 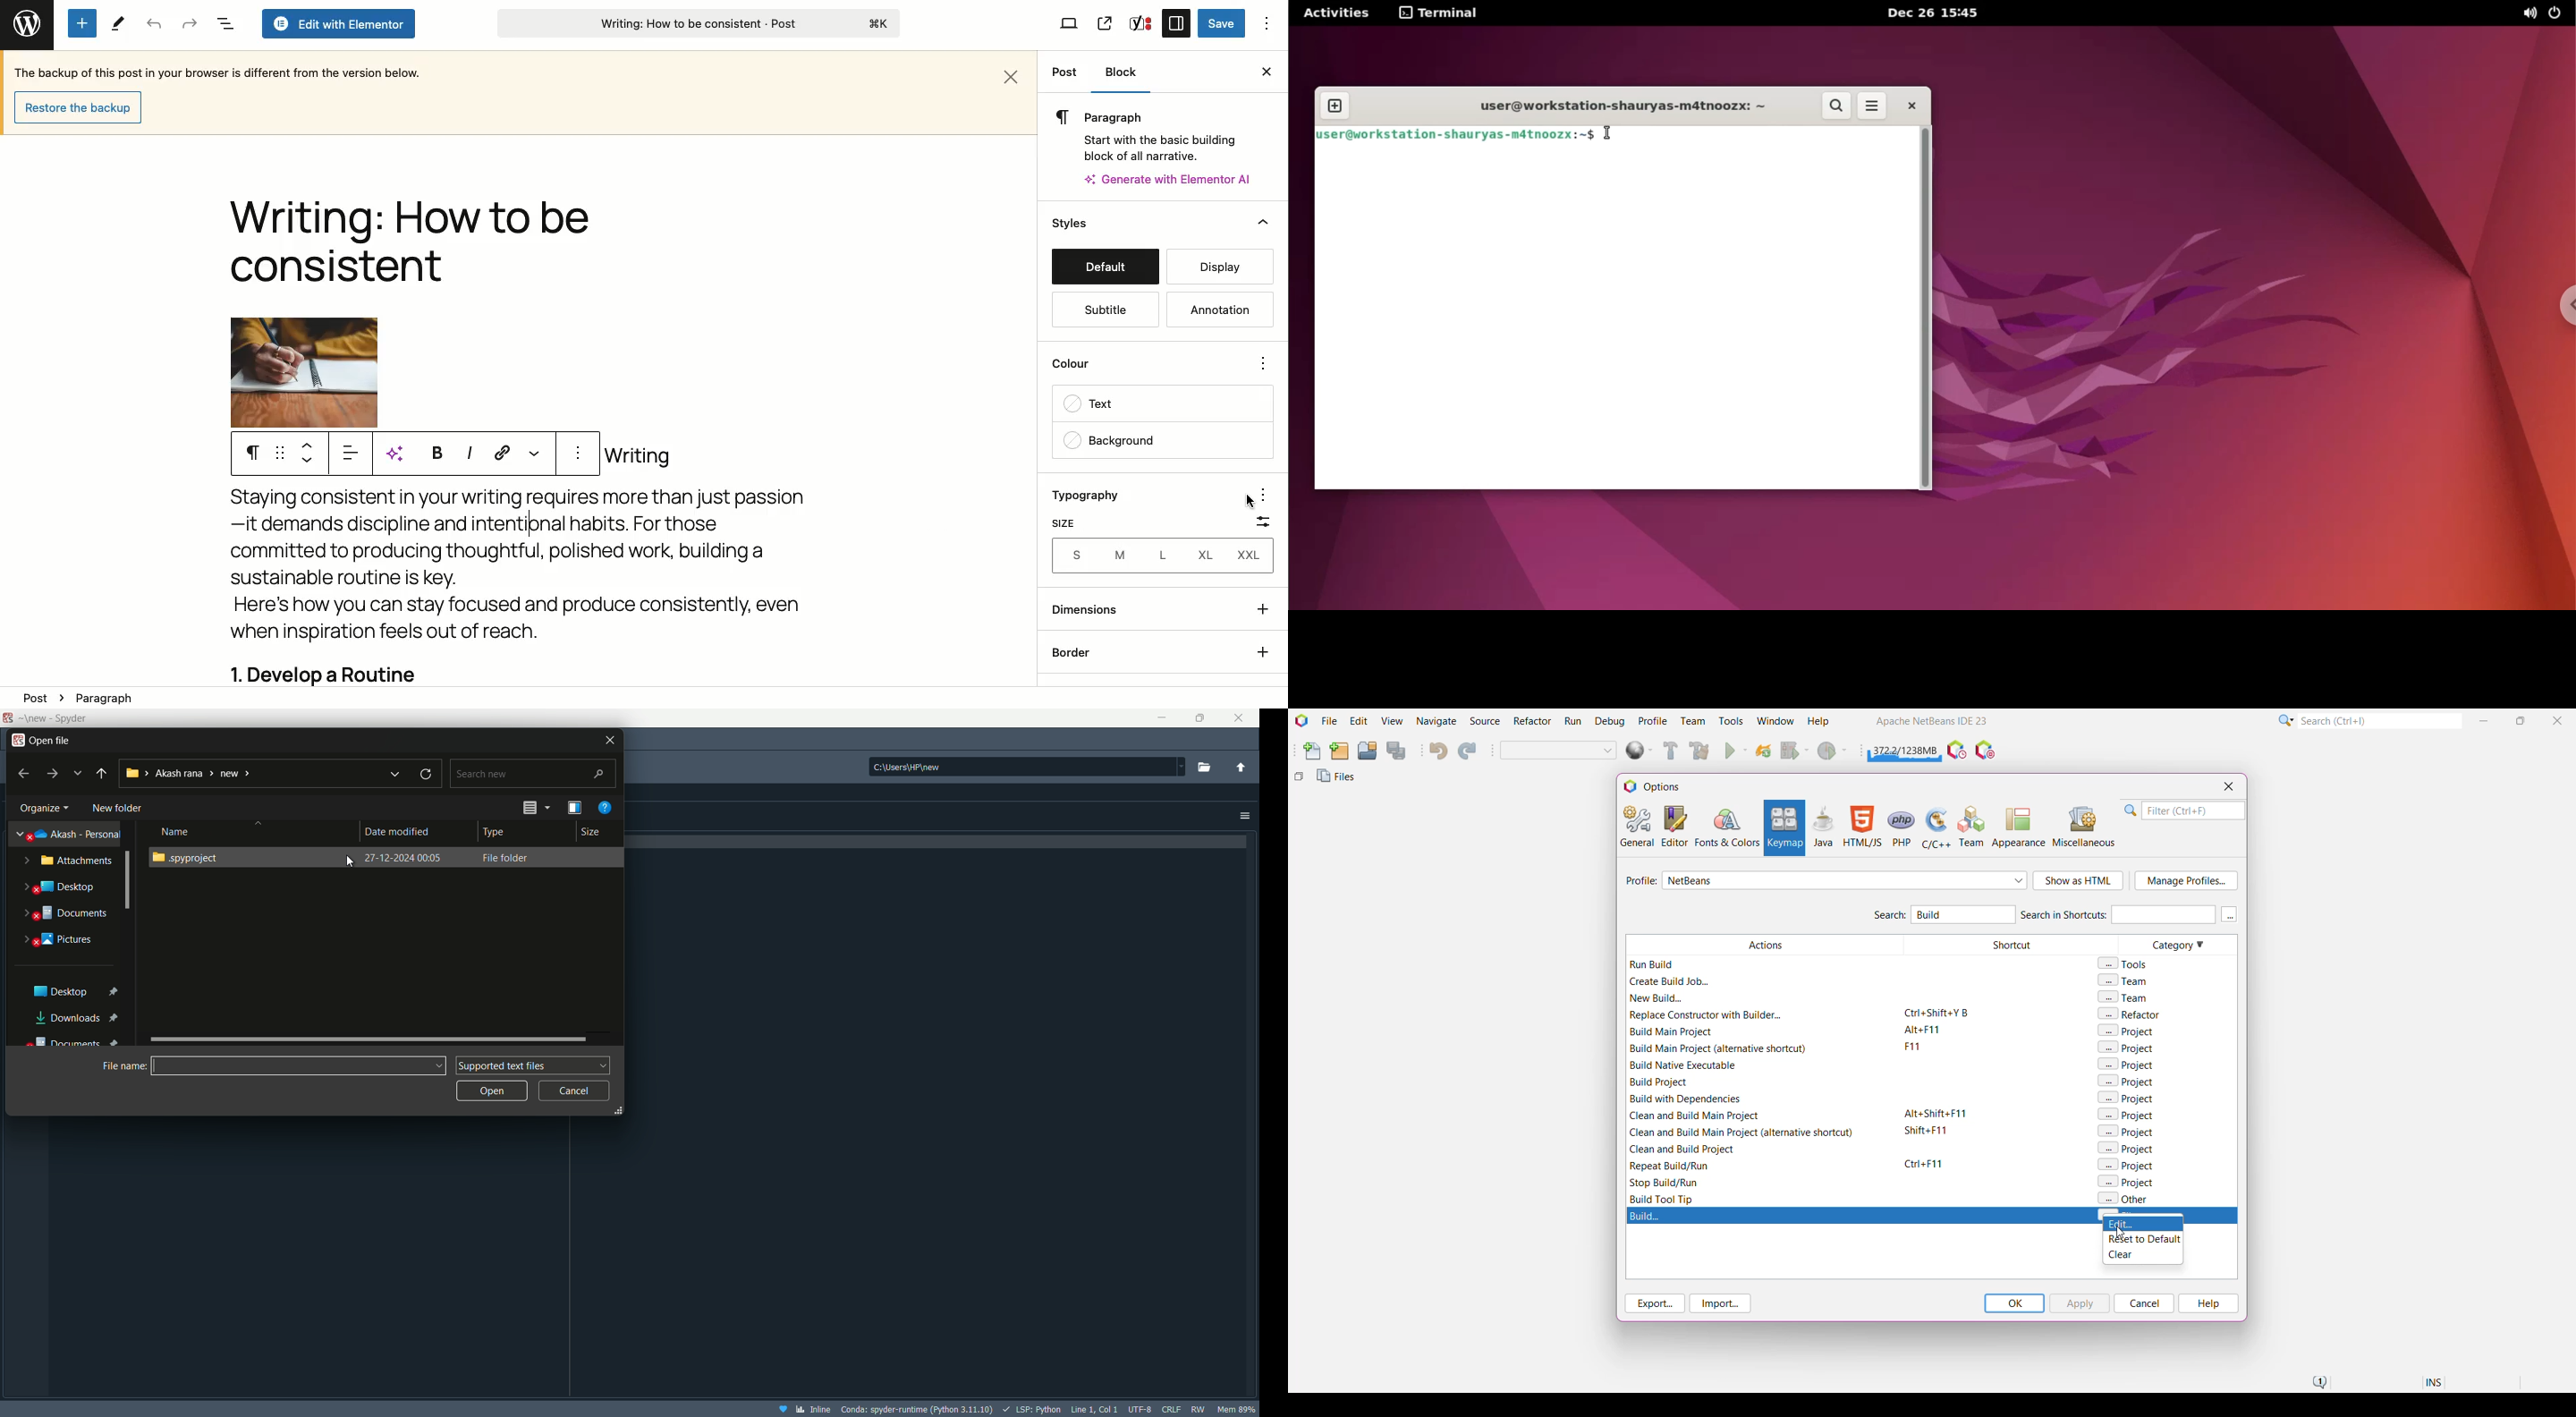 I want to click on Documents, so click(x=81, y=1041).